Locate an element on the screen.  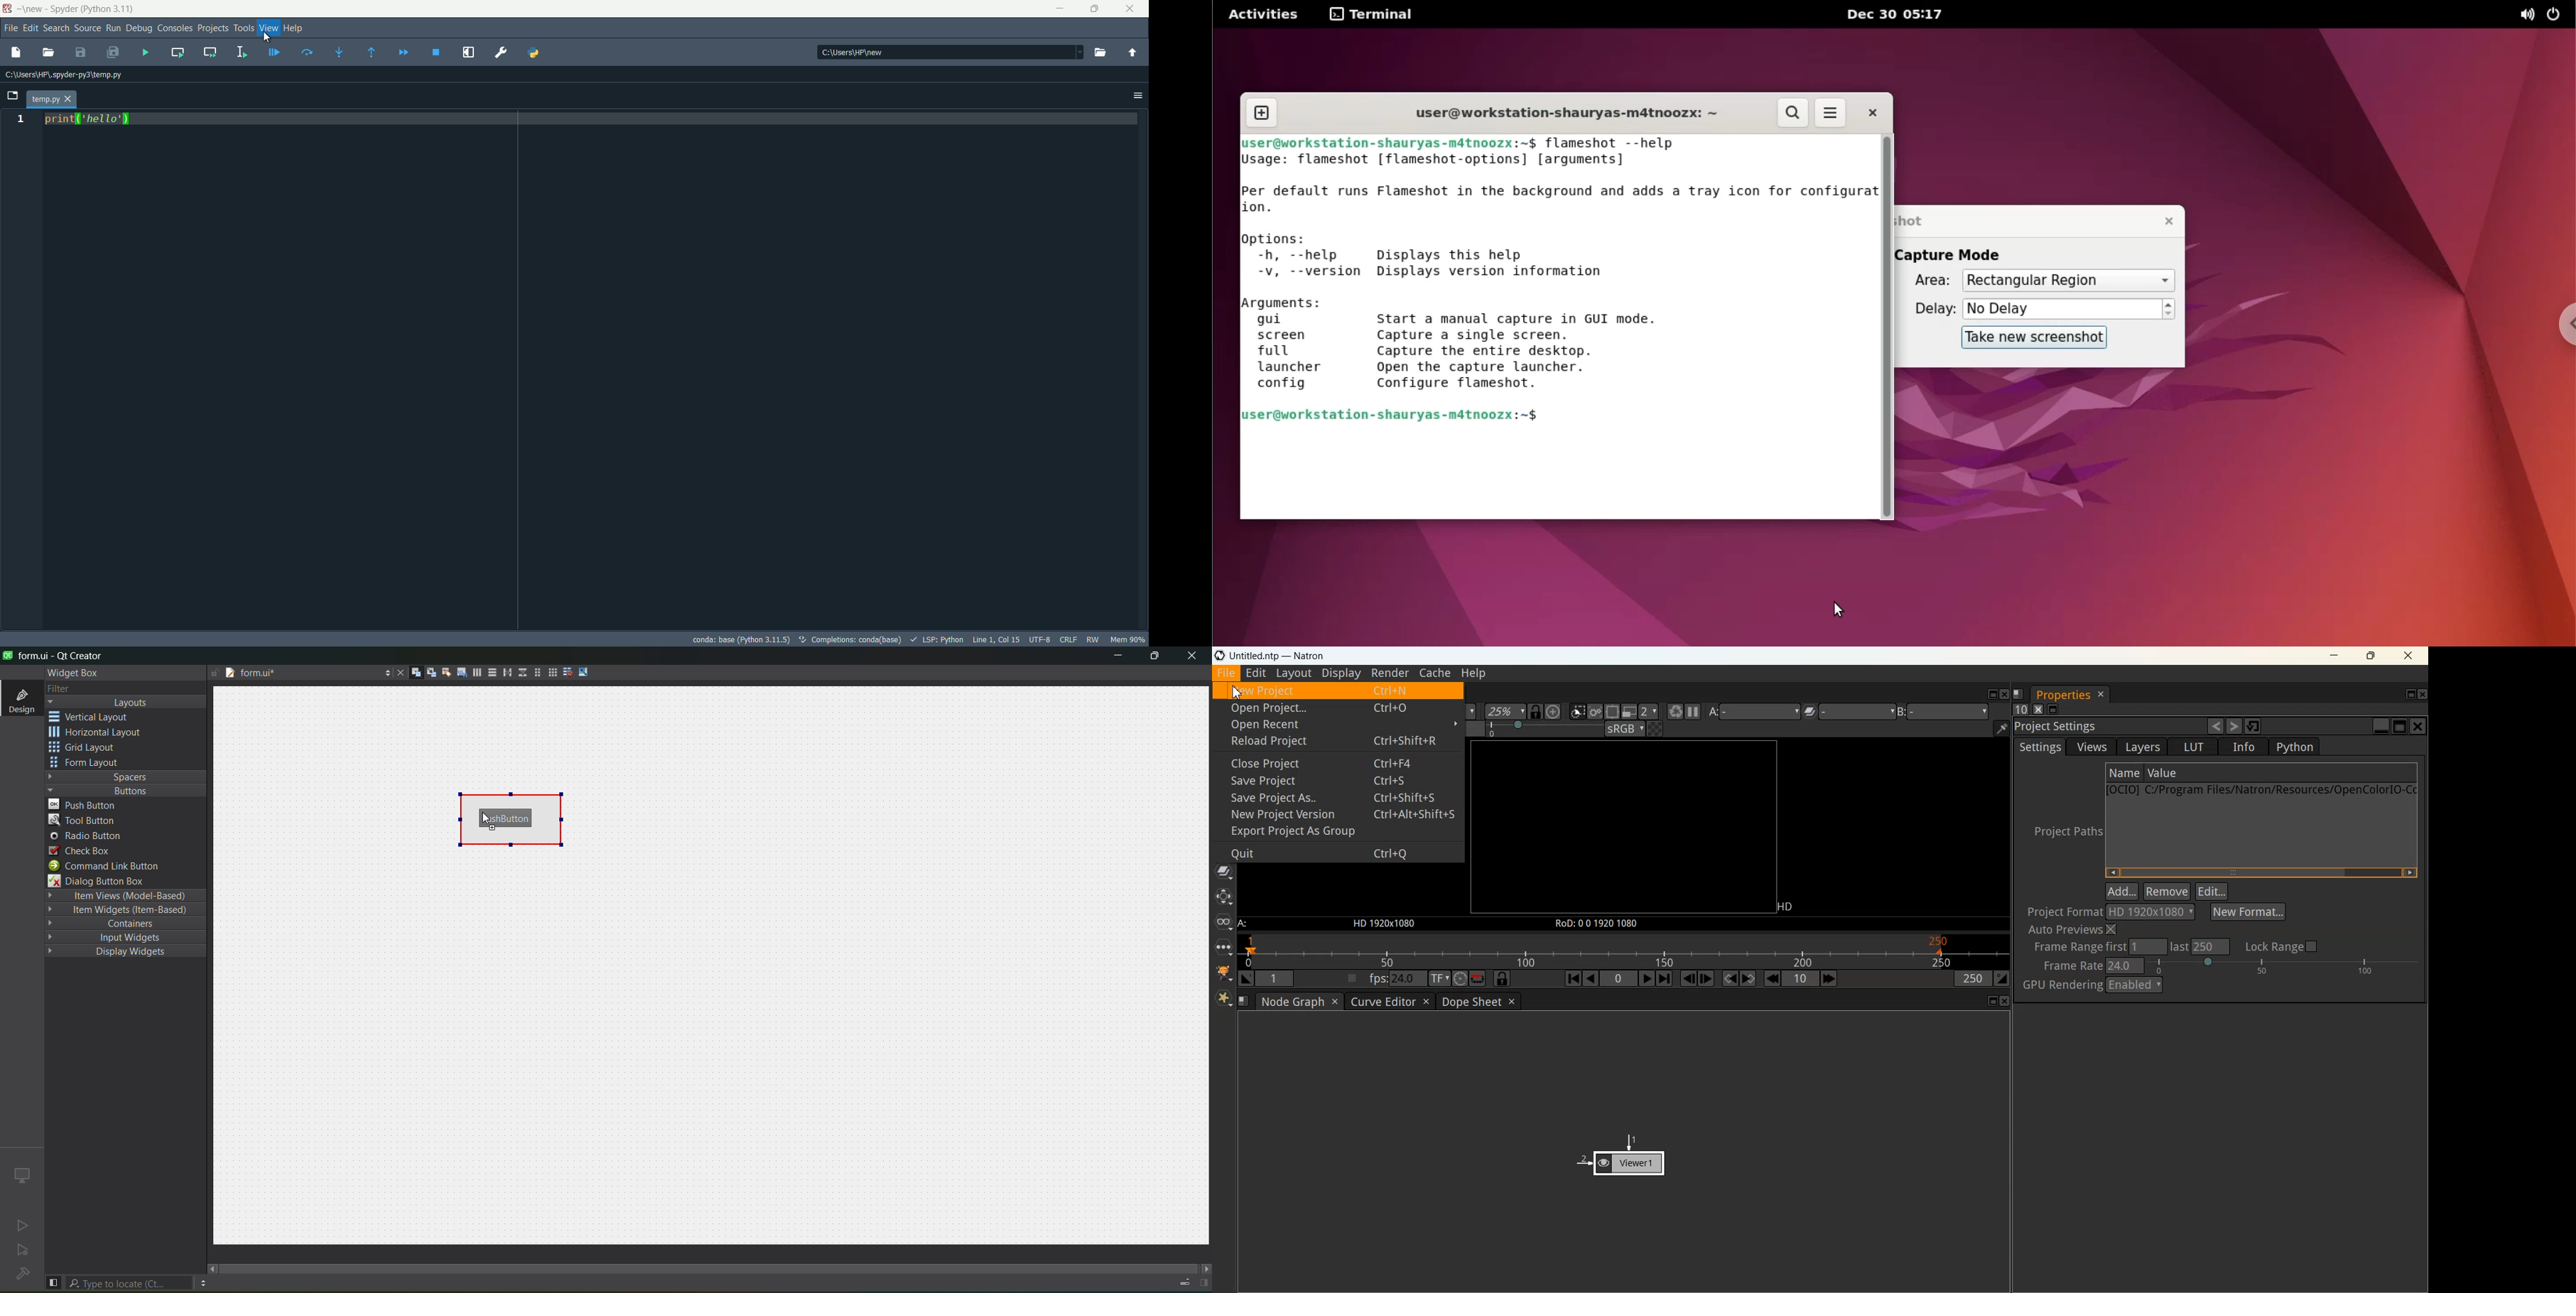
form layout is located at coordinates (535, 672).